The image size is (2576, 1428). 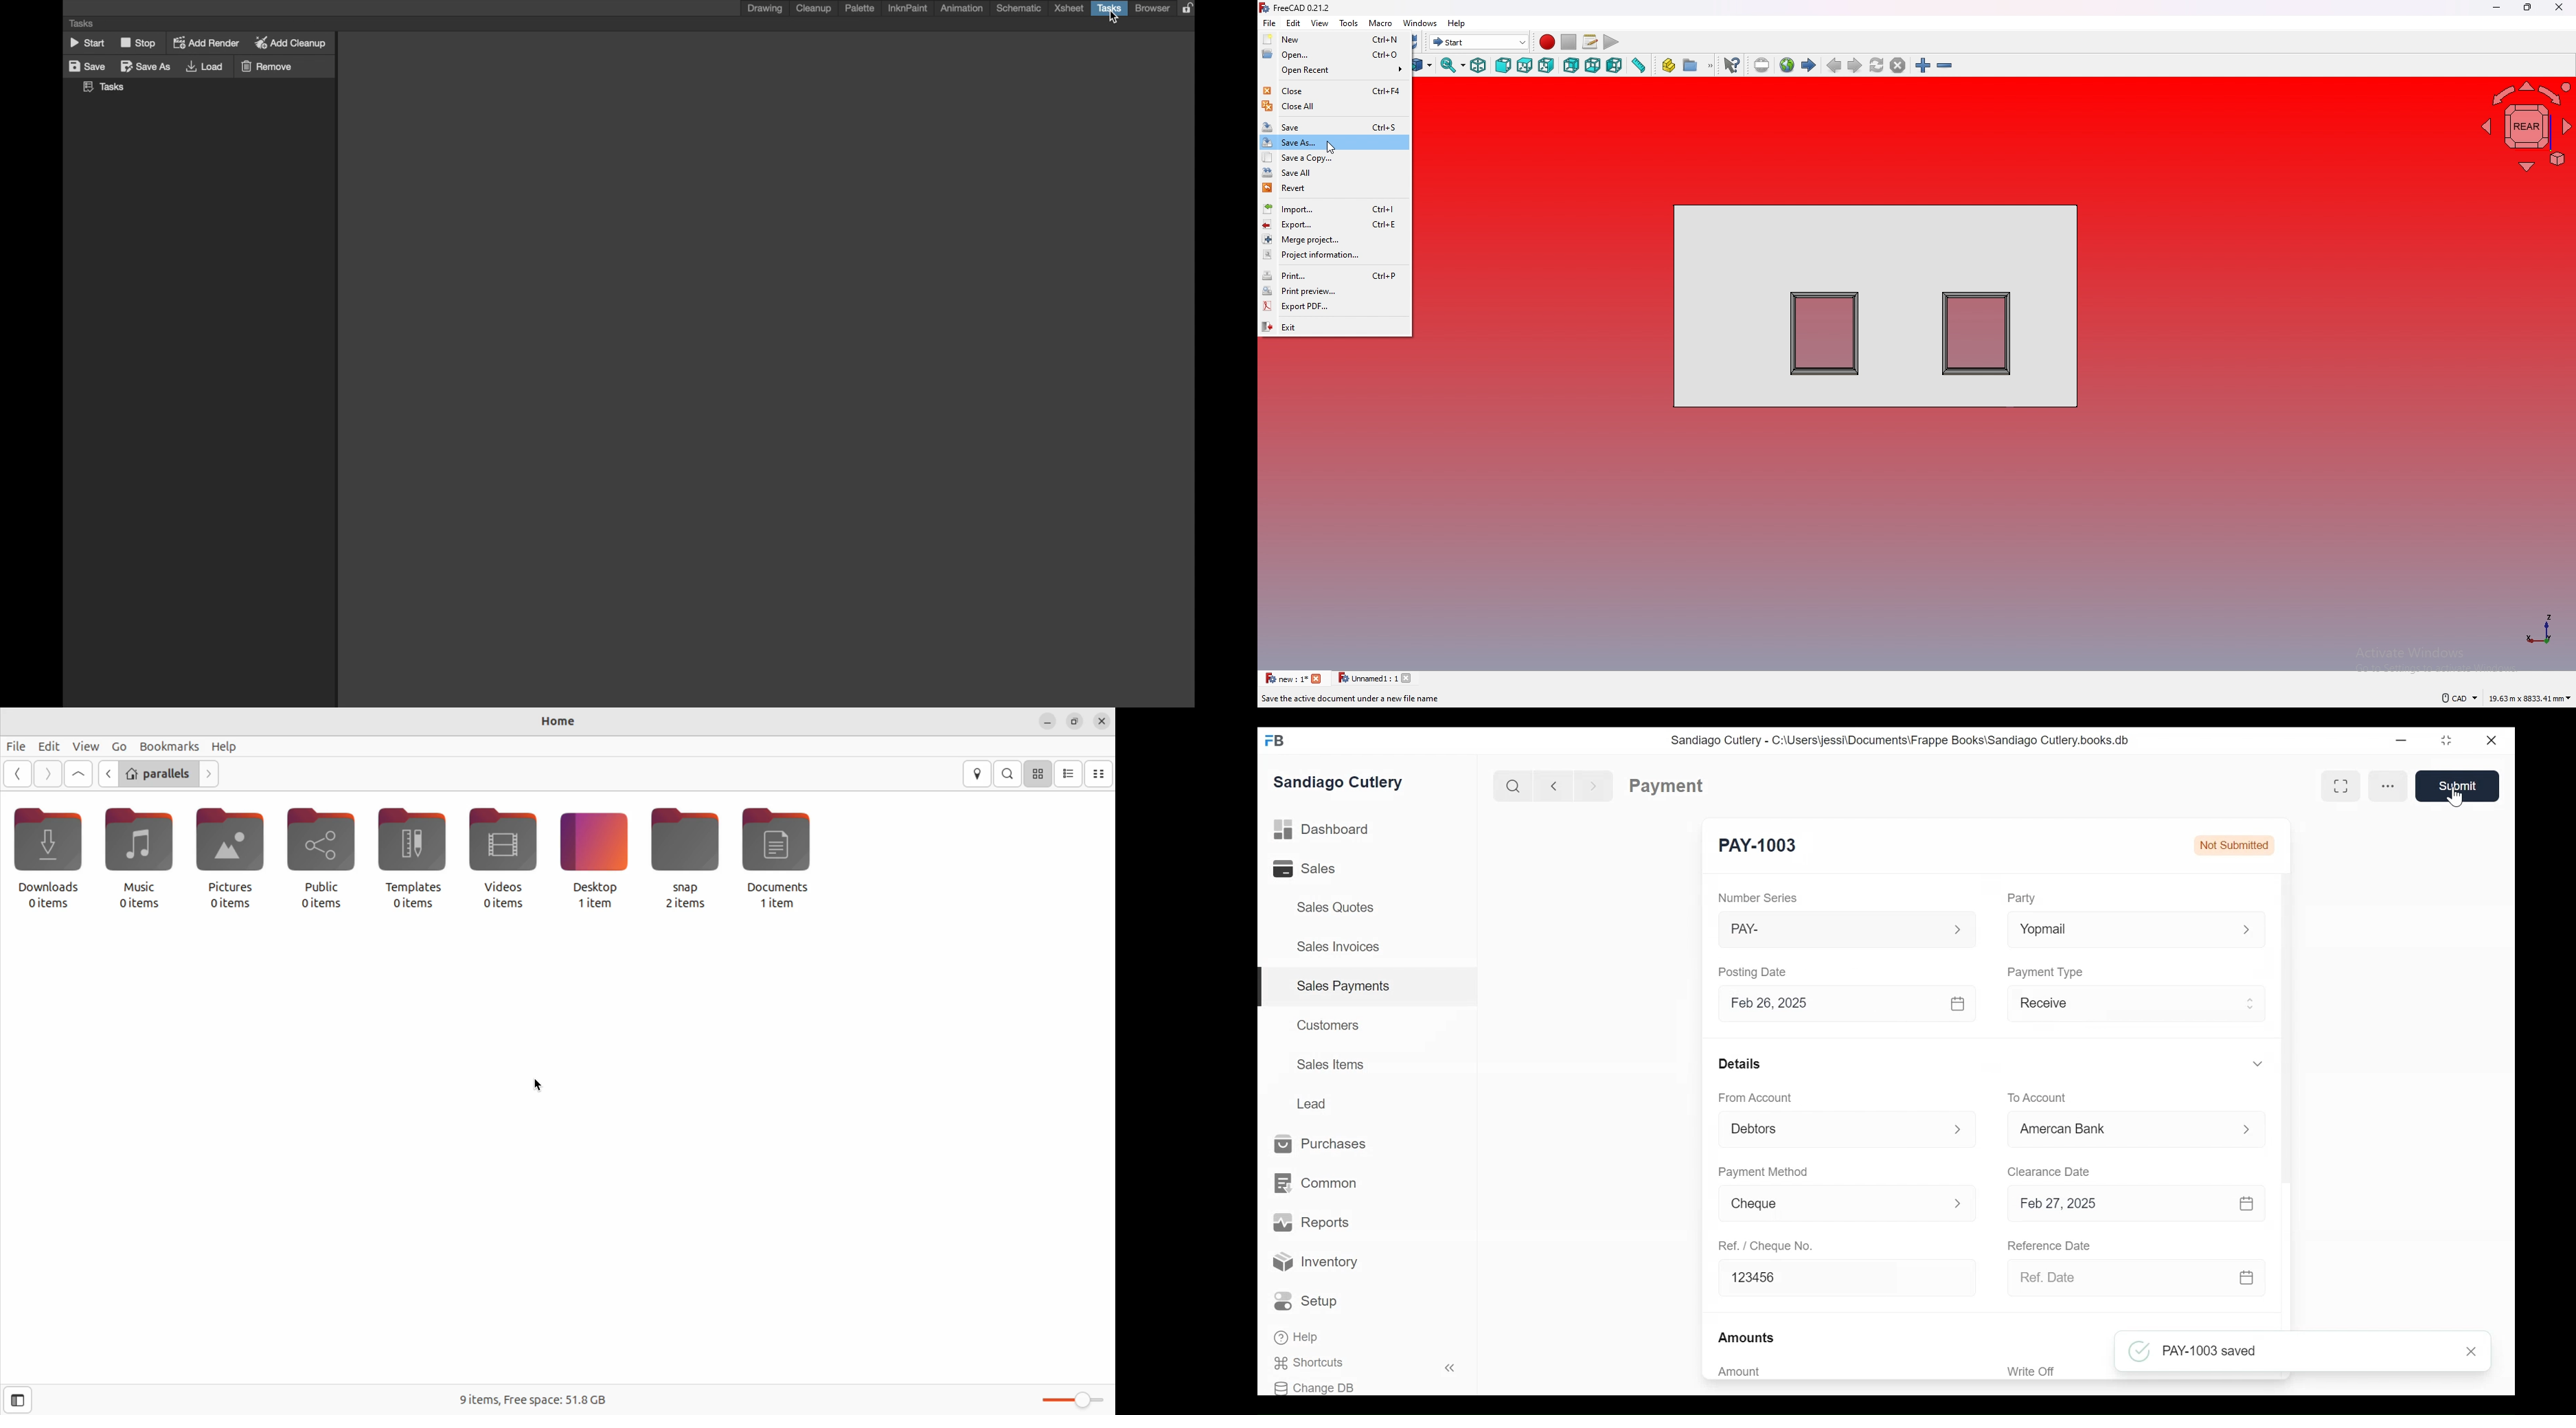 I want to click on Sales, so click(x=1314, y=869).